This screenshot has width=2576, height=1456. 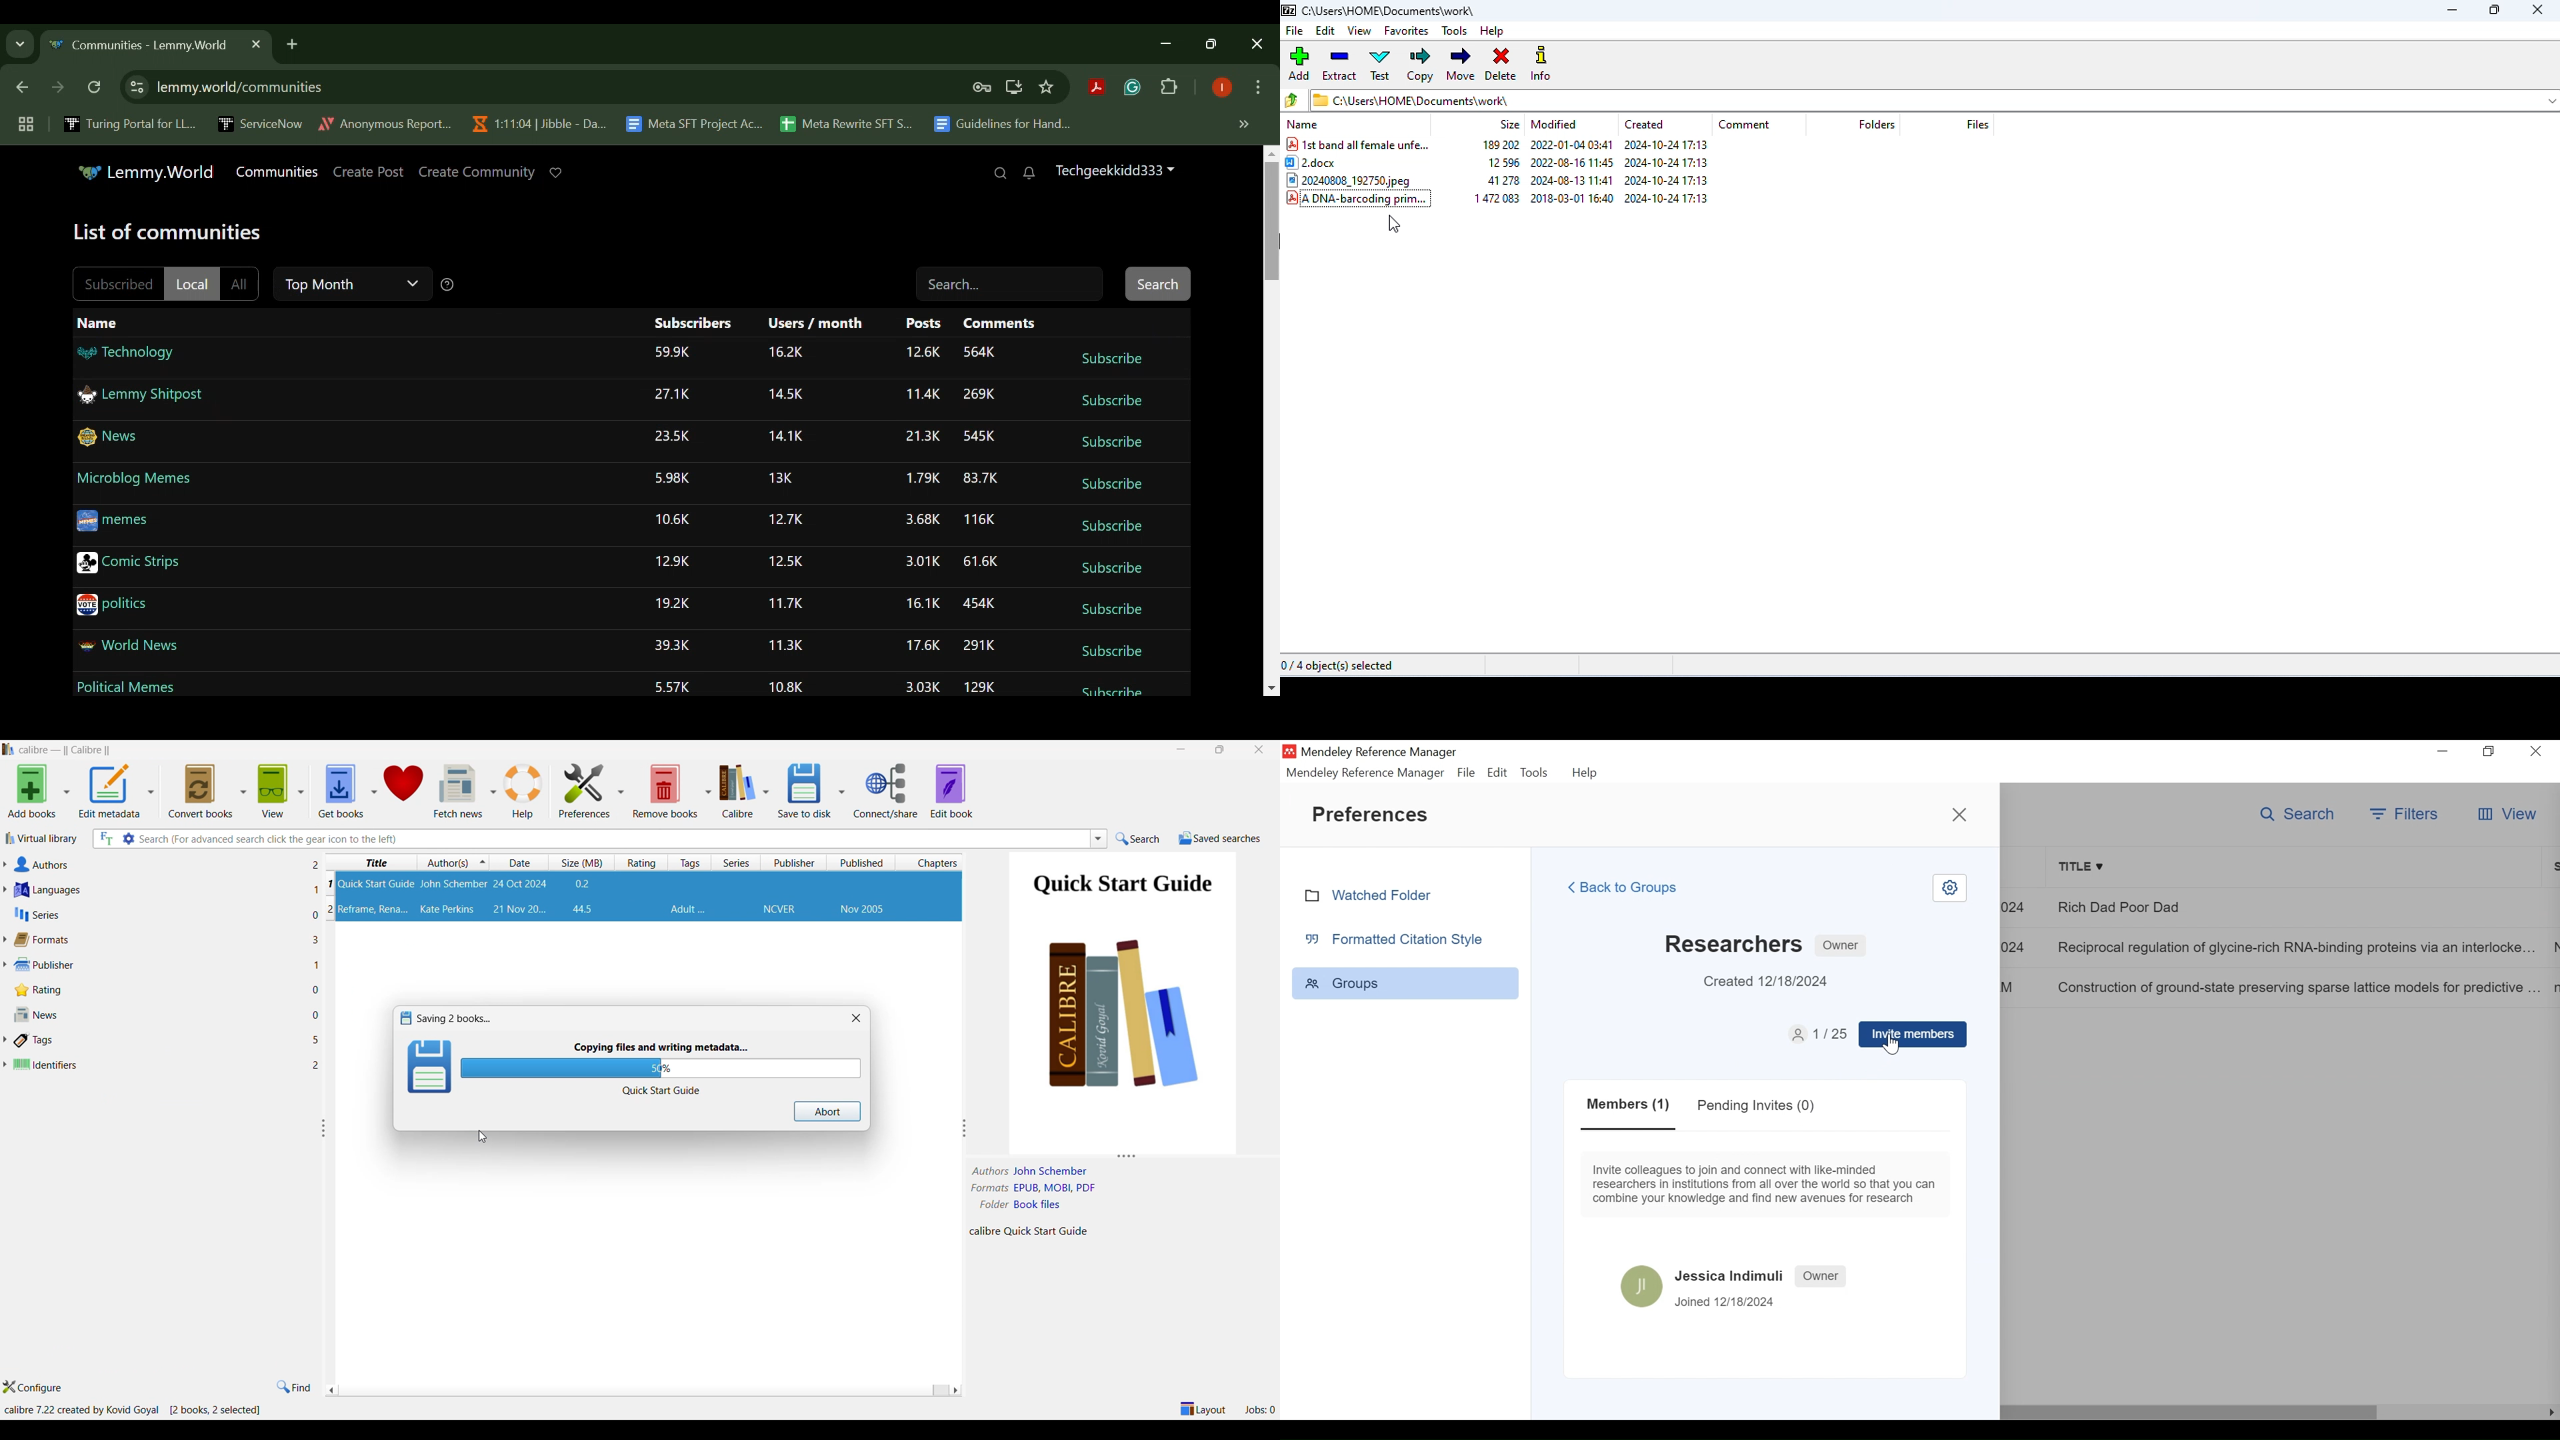 I want to click on Filters, so click(x=2403, y=813).